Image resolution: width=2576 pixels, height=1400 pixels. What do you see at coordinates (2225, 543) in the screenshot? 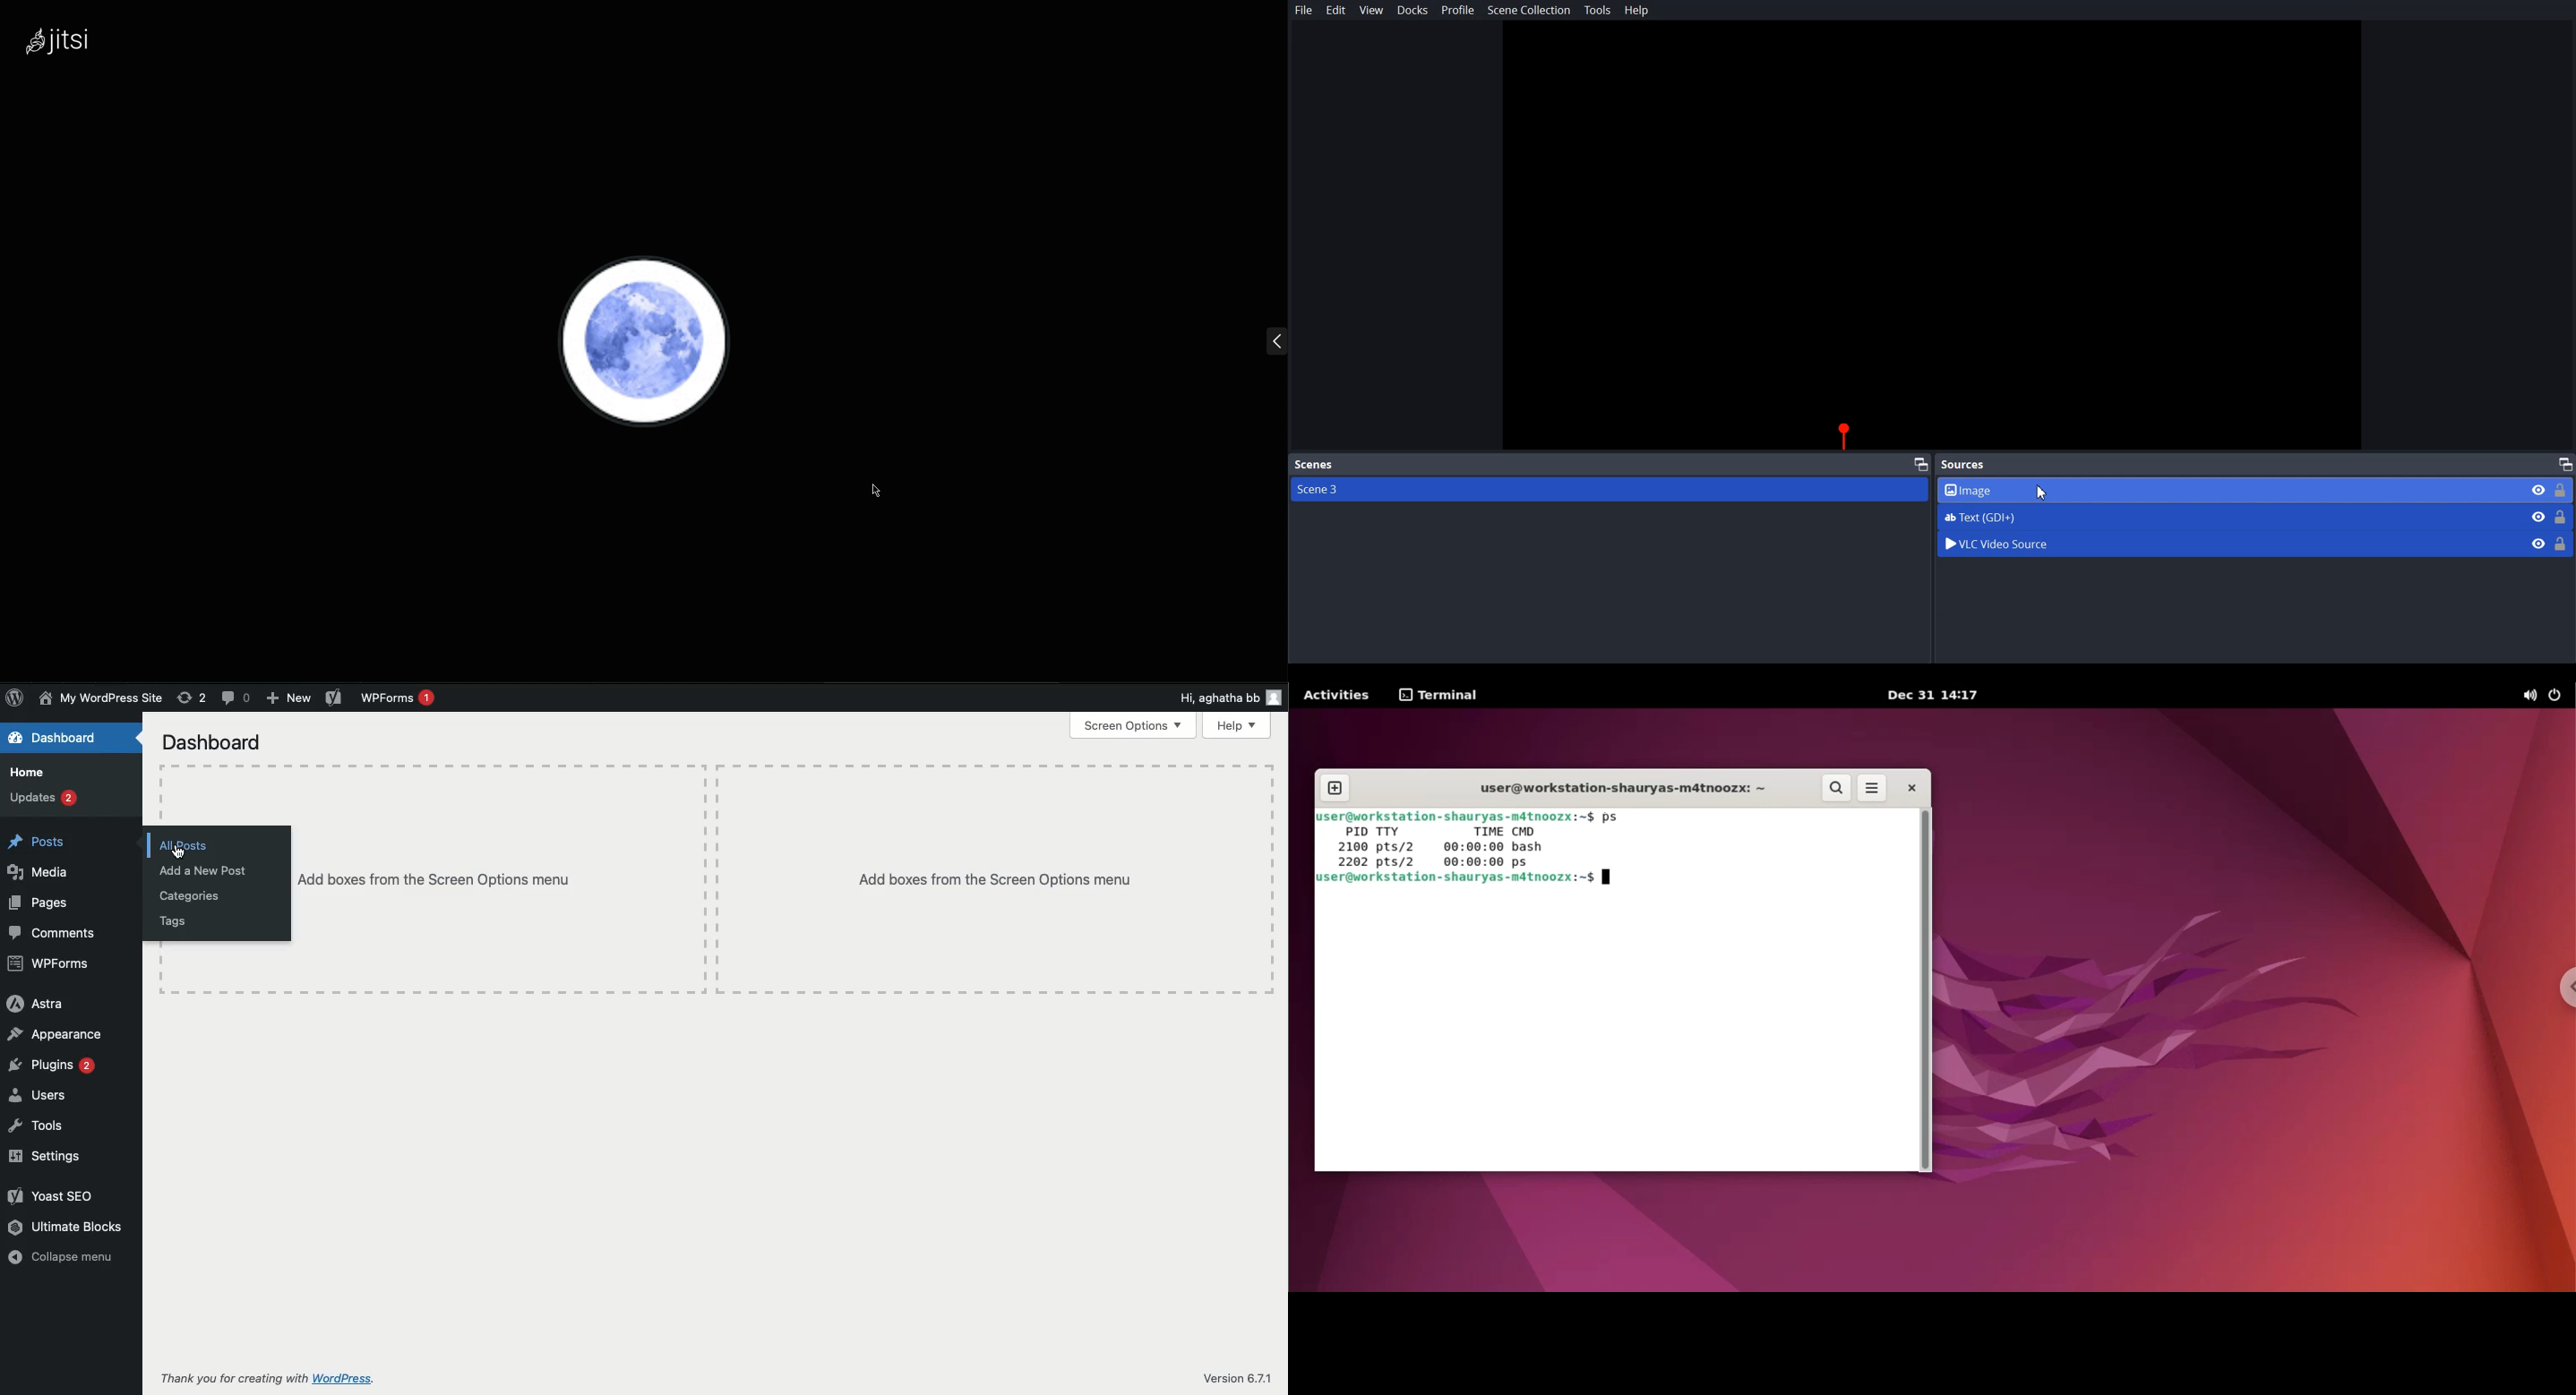
I see `VLC Video Source` at bounding box center [2225, 543].